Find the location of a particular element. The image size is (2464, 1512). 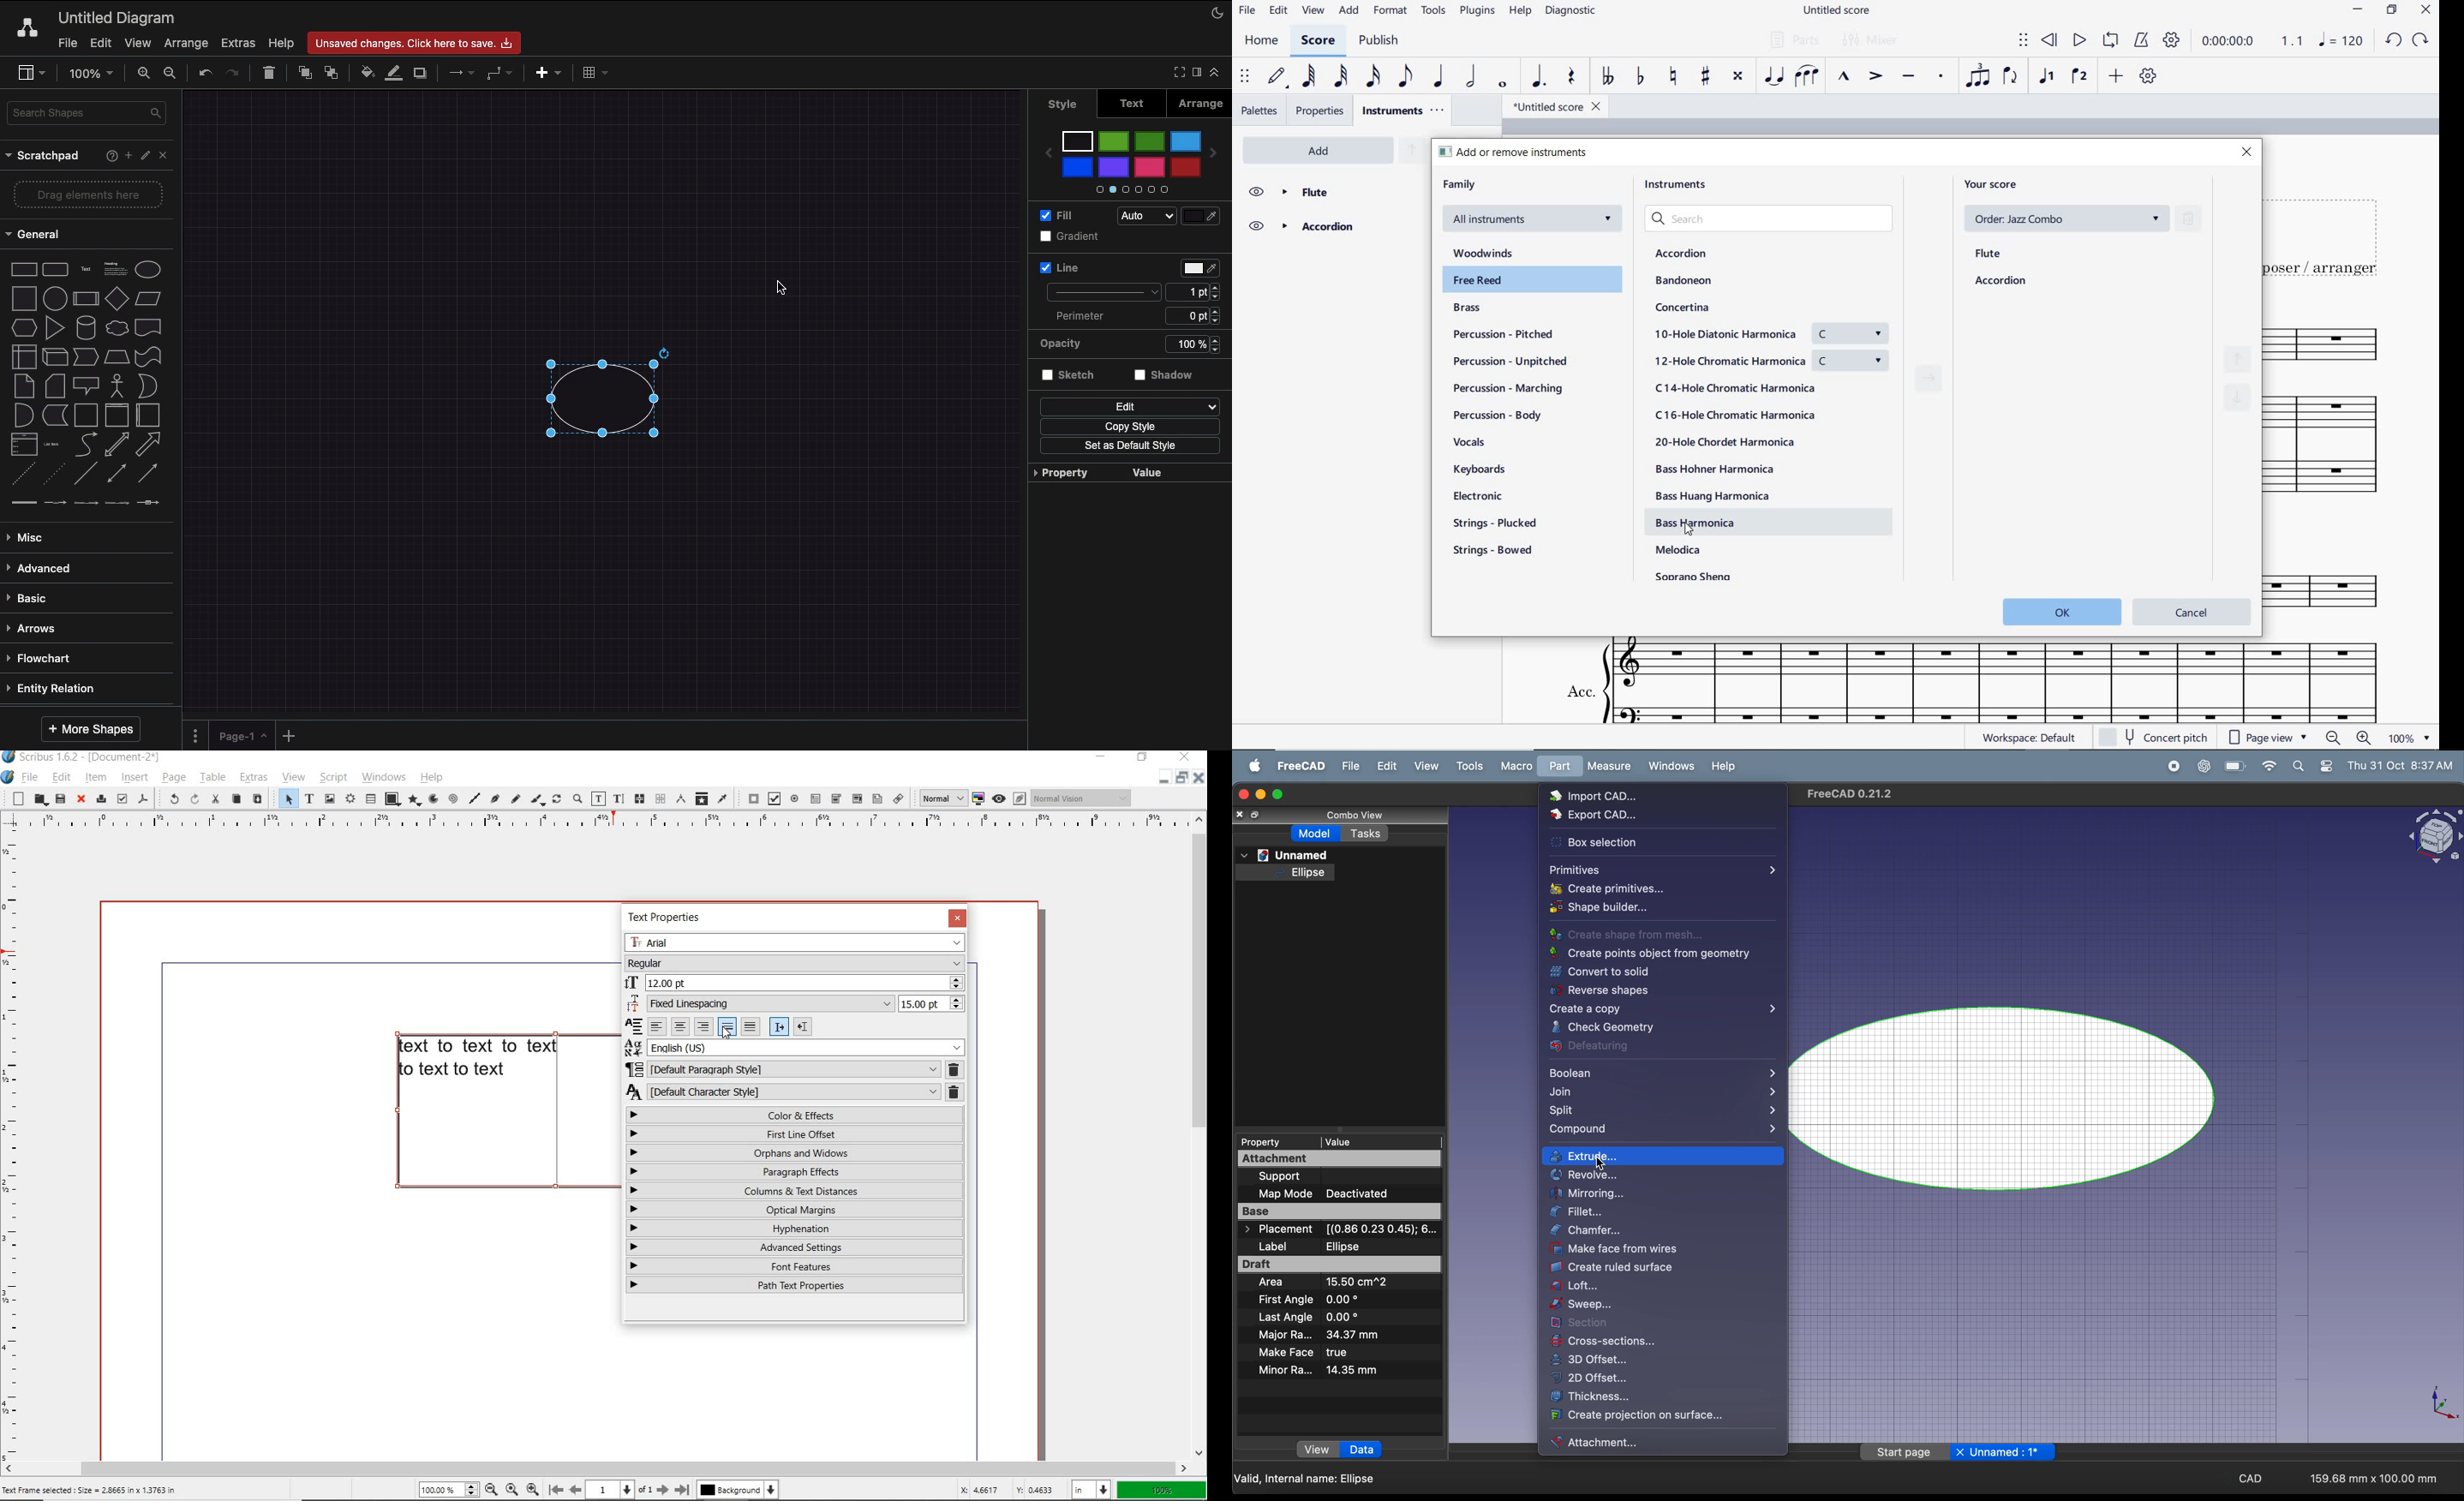

Container is located at coordinates (86, 415).